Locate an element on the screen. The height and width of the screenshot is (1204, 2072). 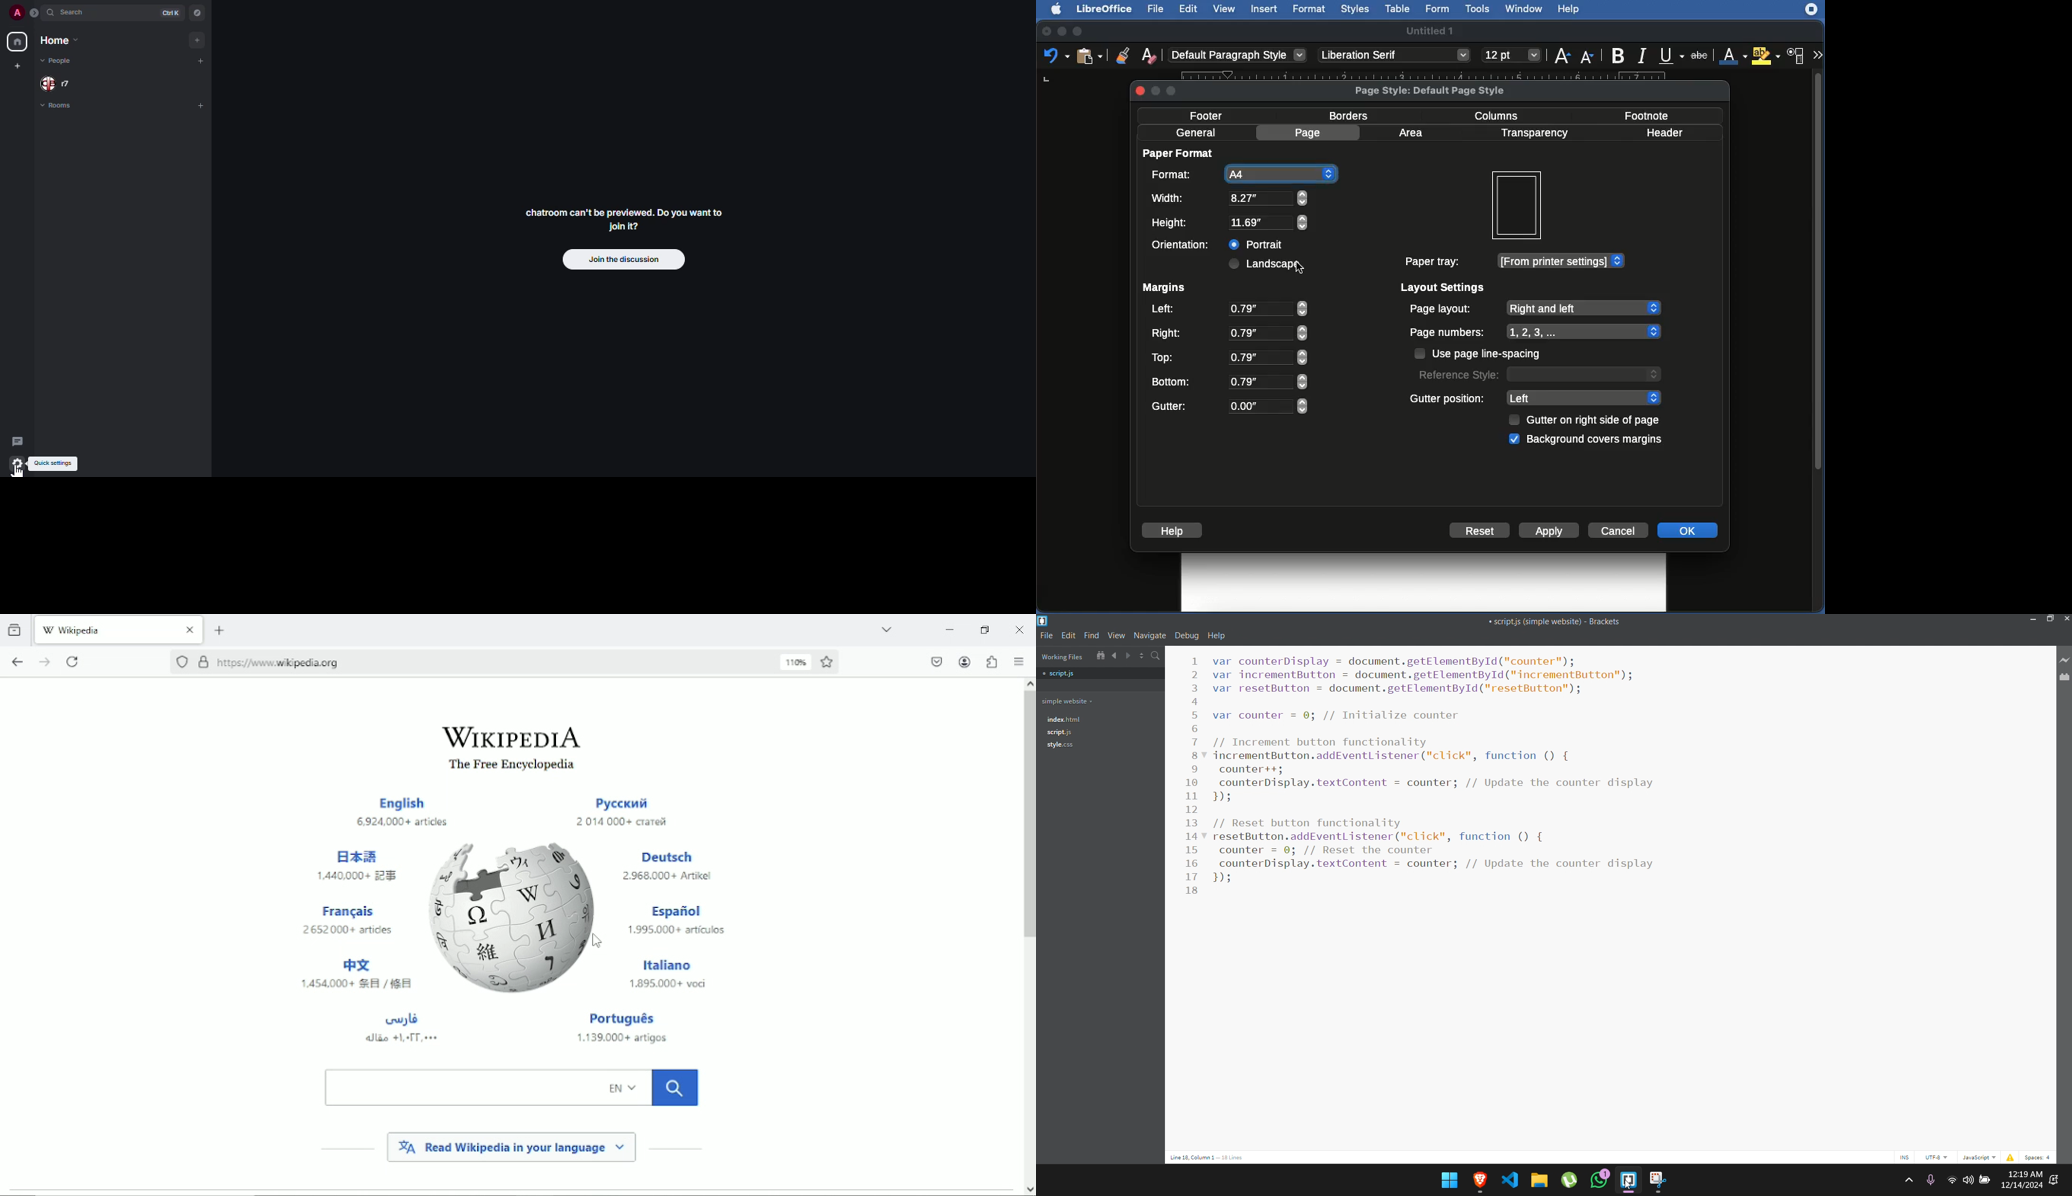
live preview is located at coordinates (2065, 661).